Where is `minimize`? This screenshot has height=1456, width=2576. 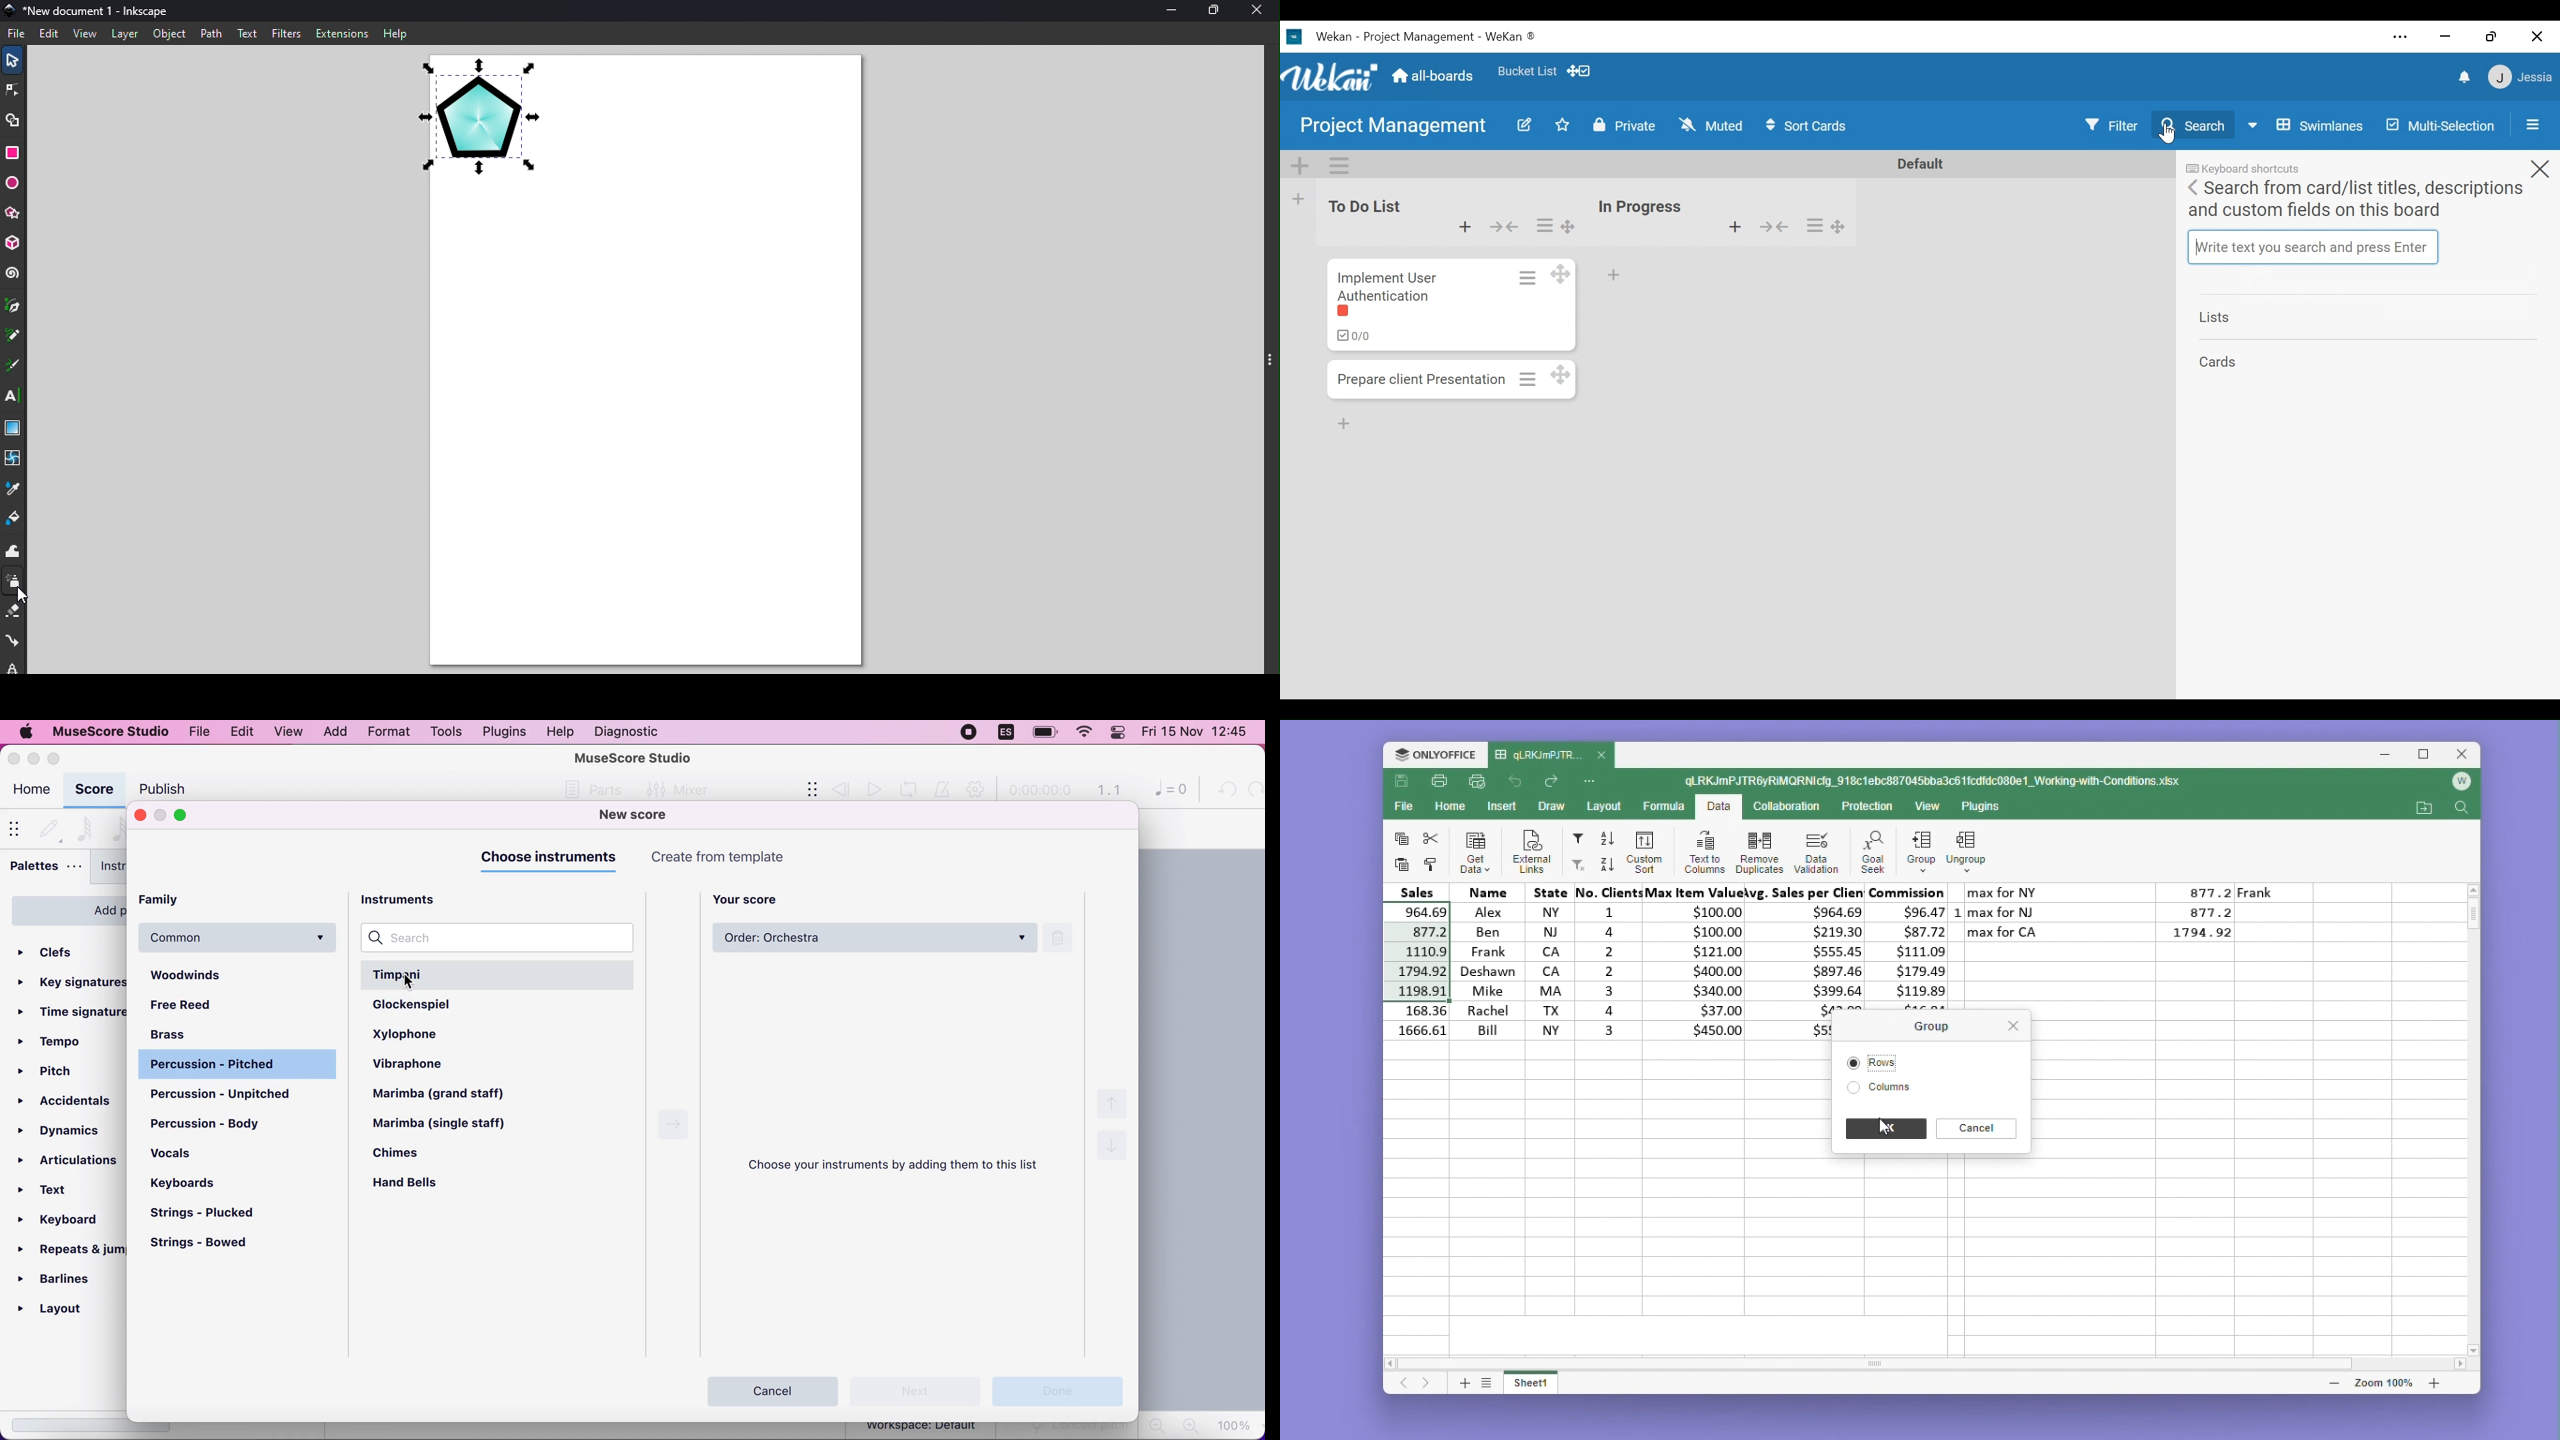 minimize is located at coordinates (2447, 37).